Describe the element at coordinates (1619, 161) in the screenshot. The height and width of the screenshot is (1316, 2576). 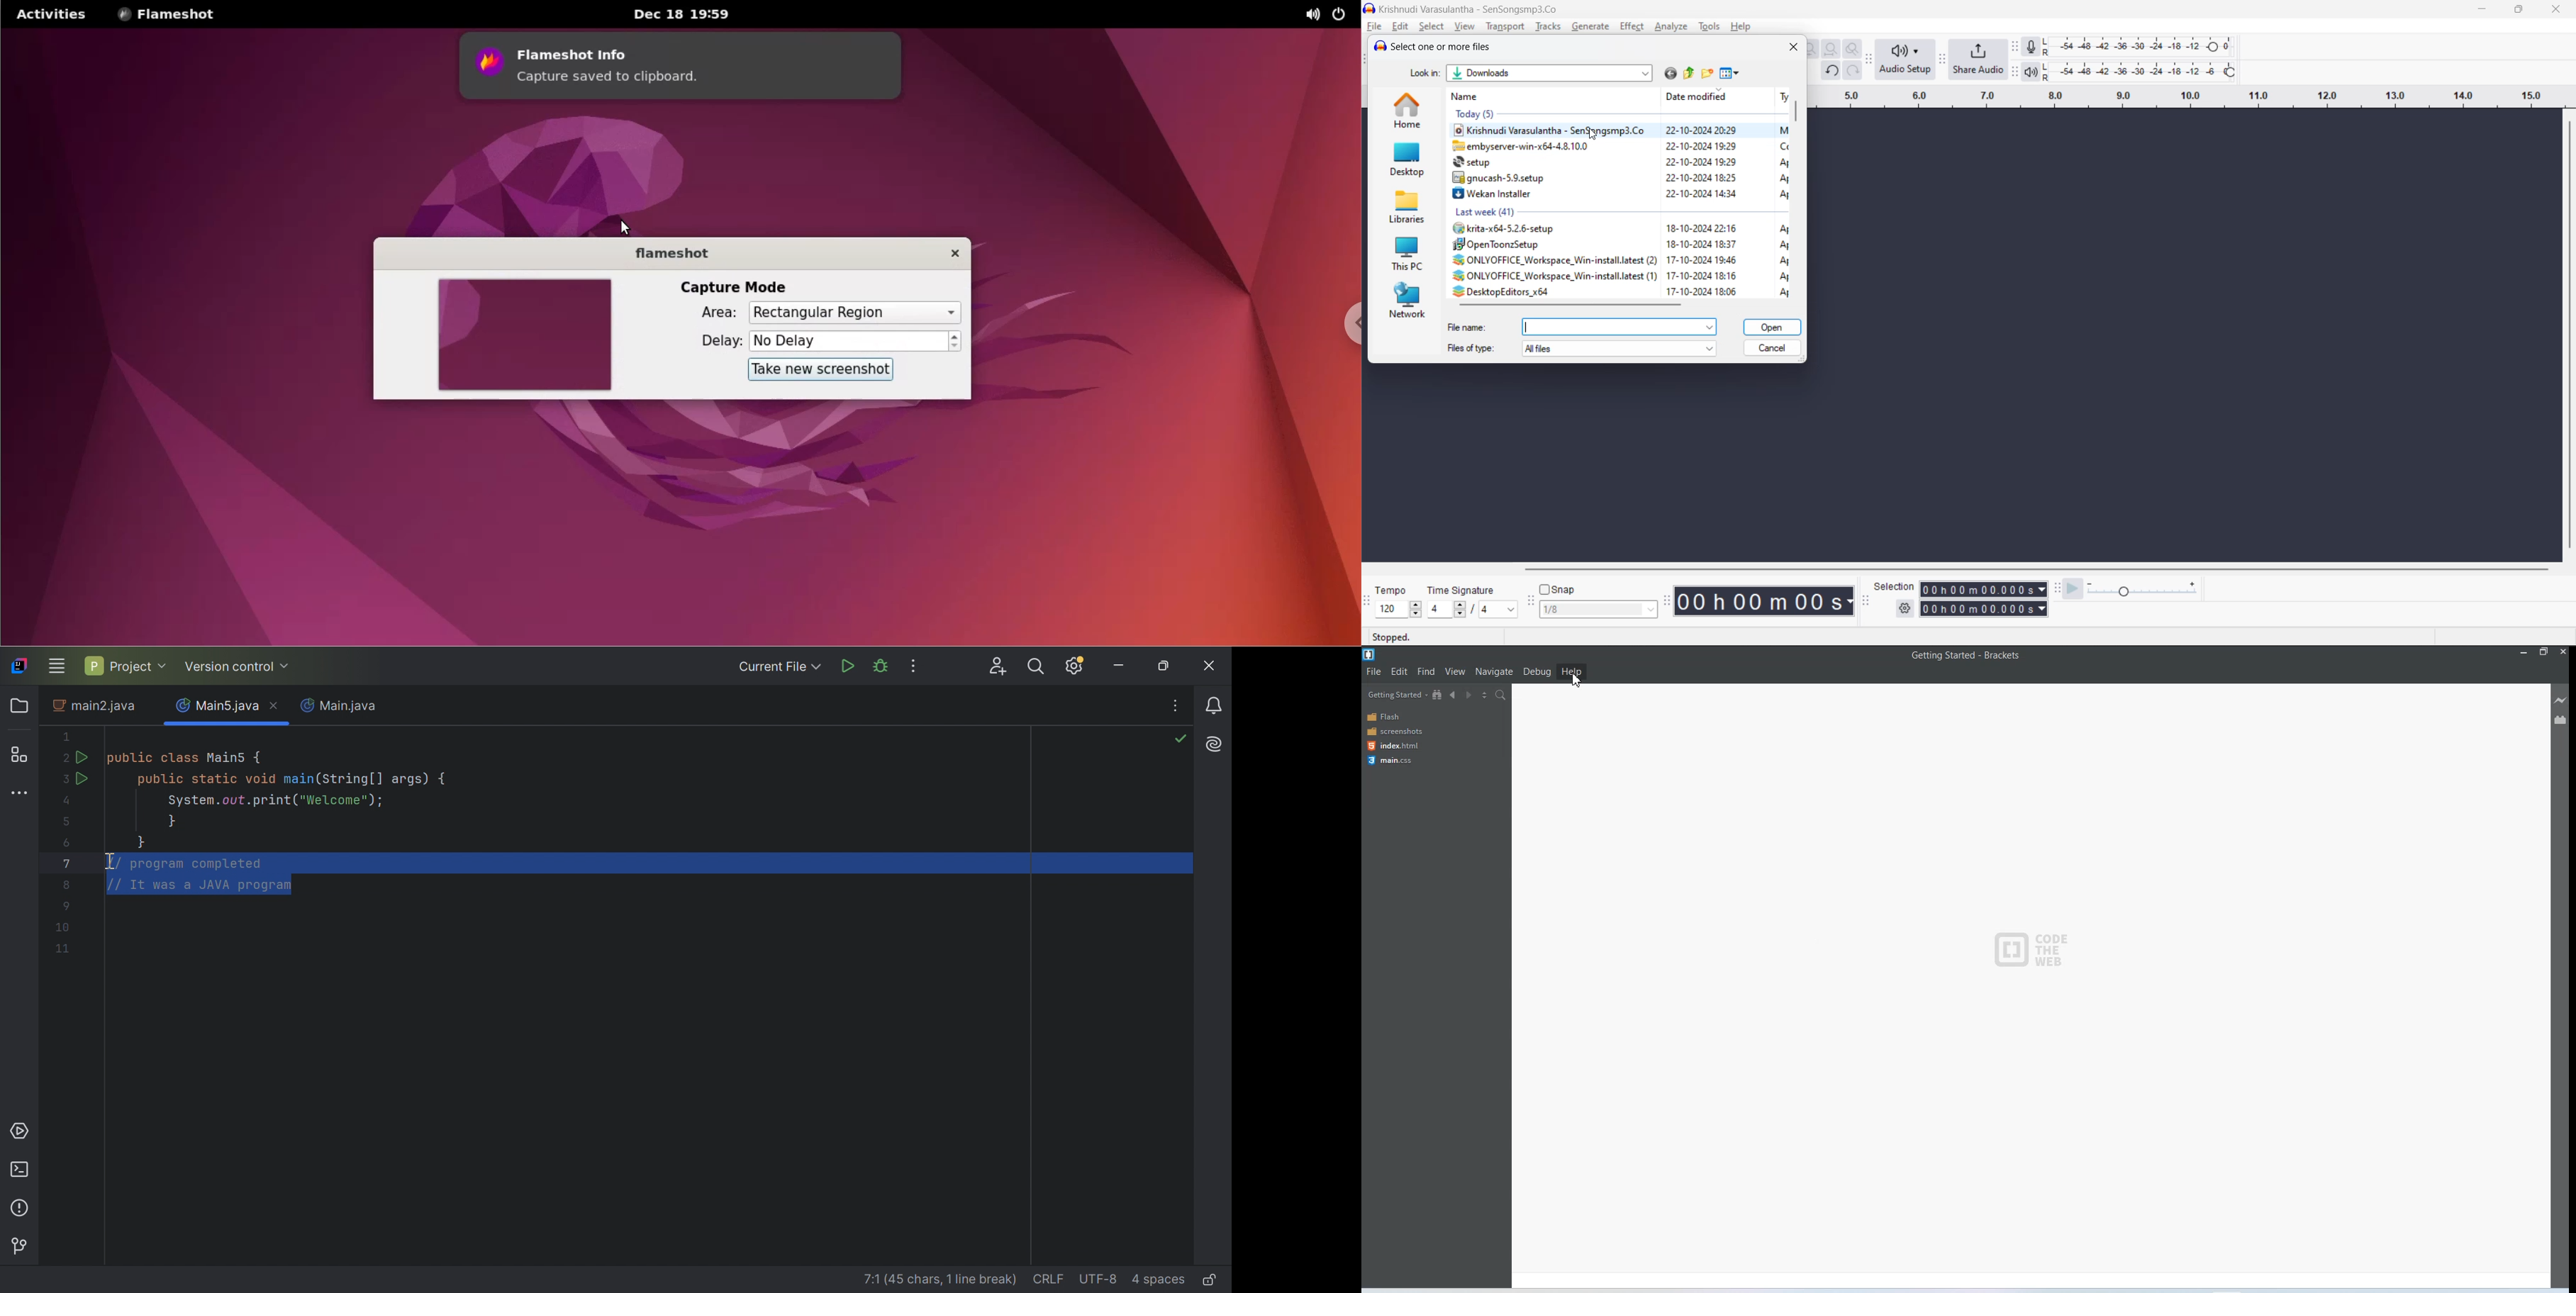
I see `& setup 22-10-2024 19:29 A` at that location.